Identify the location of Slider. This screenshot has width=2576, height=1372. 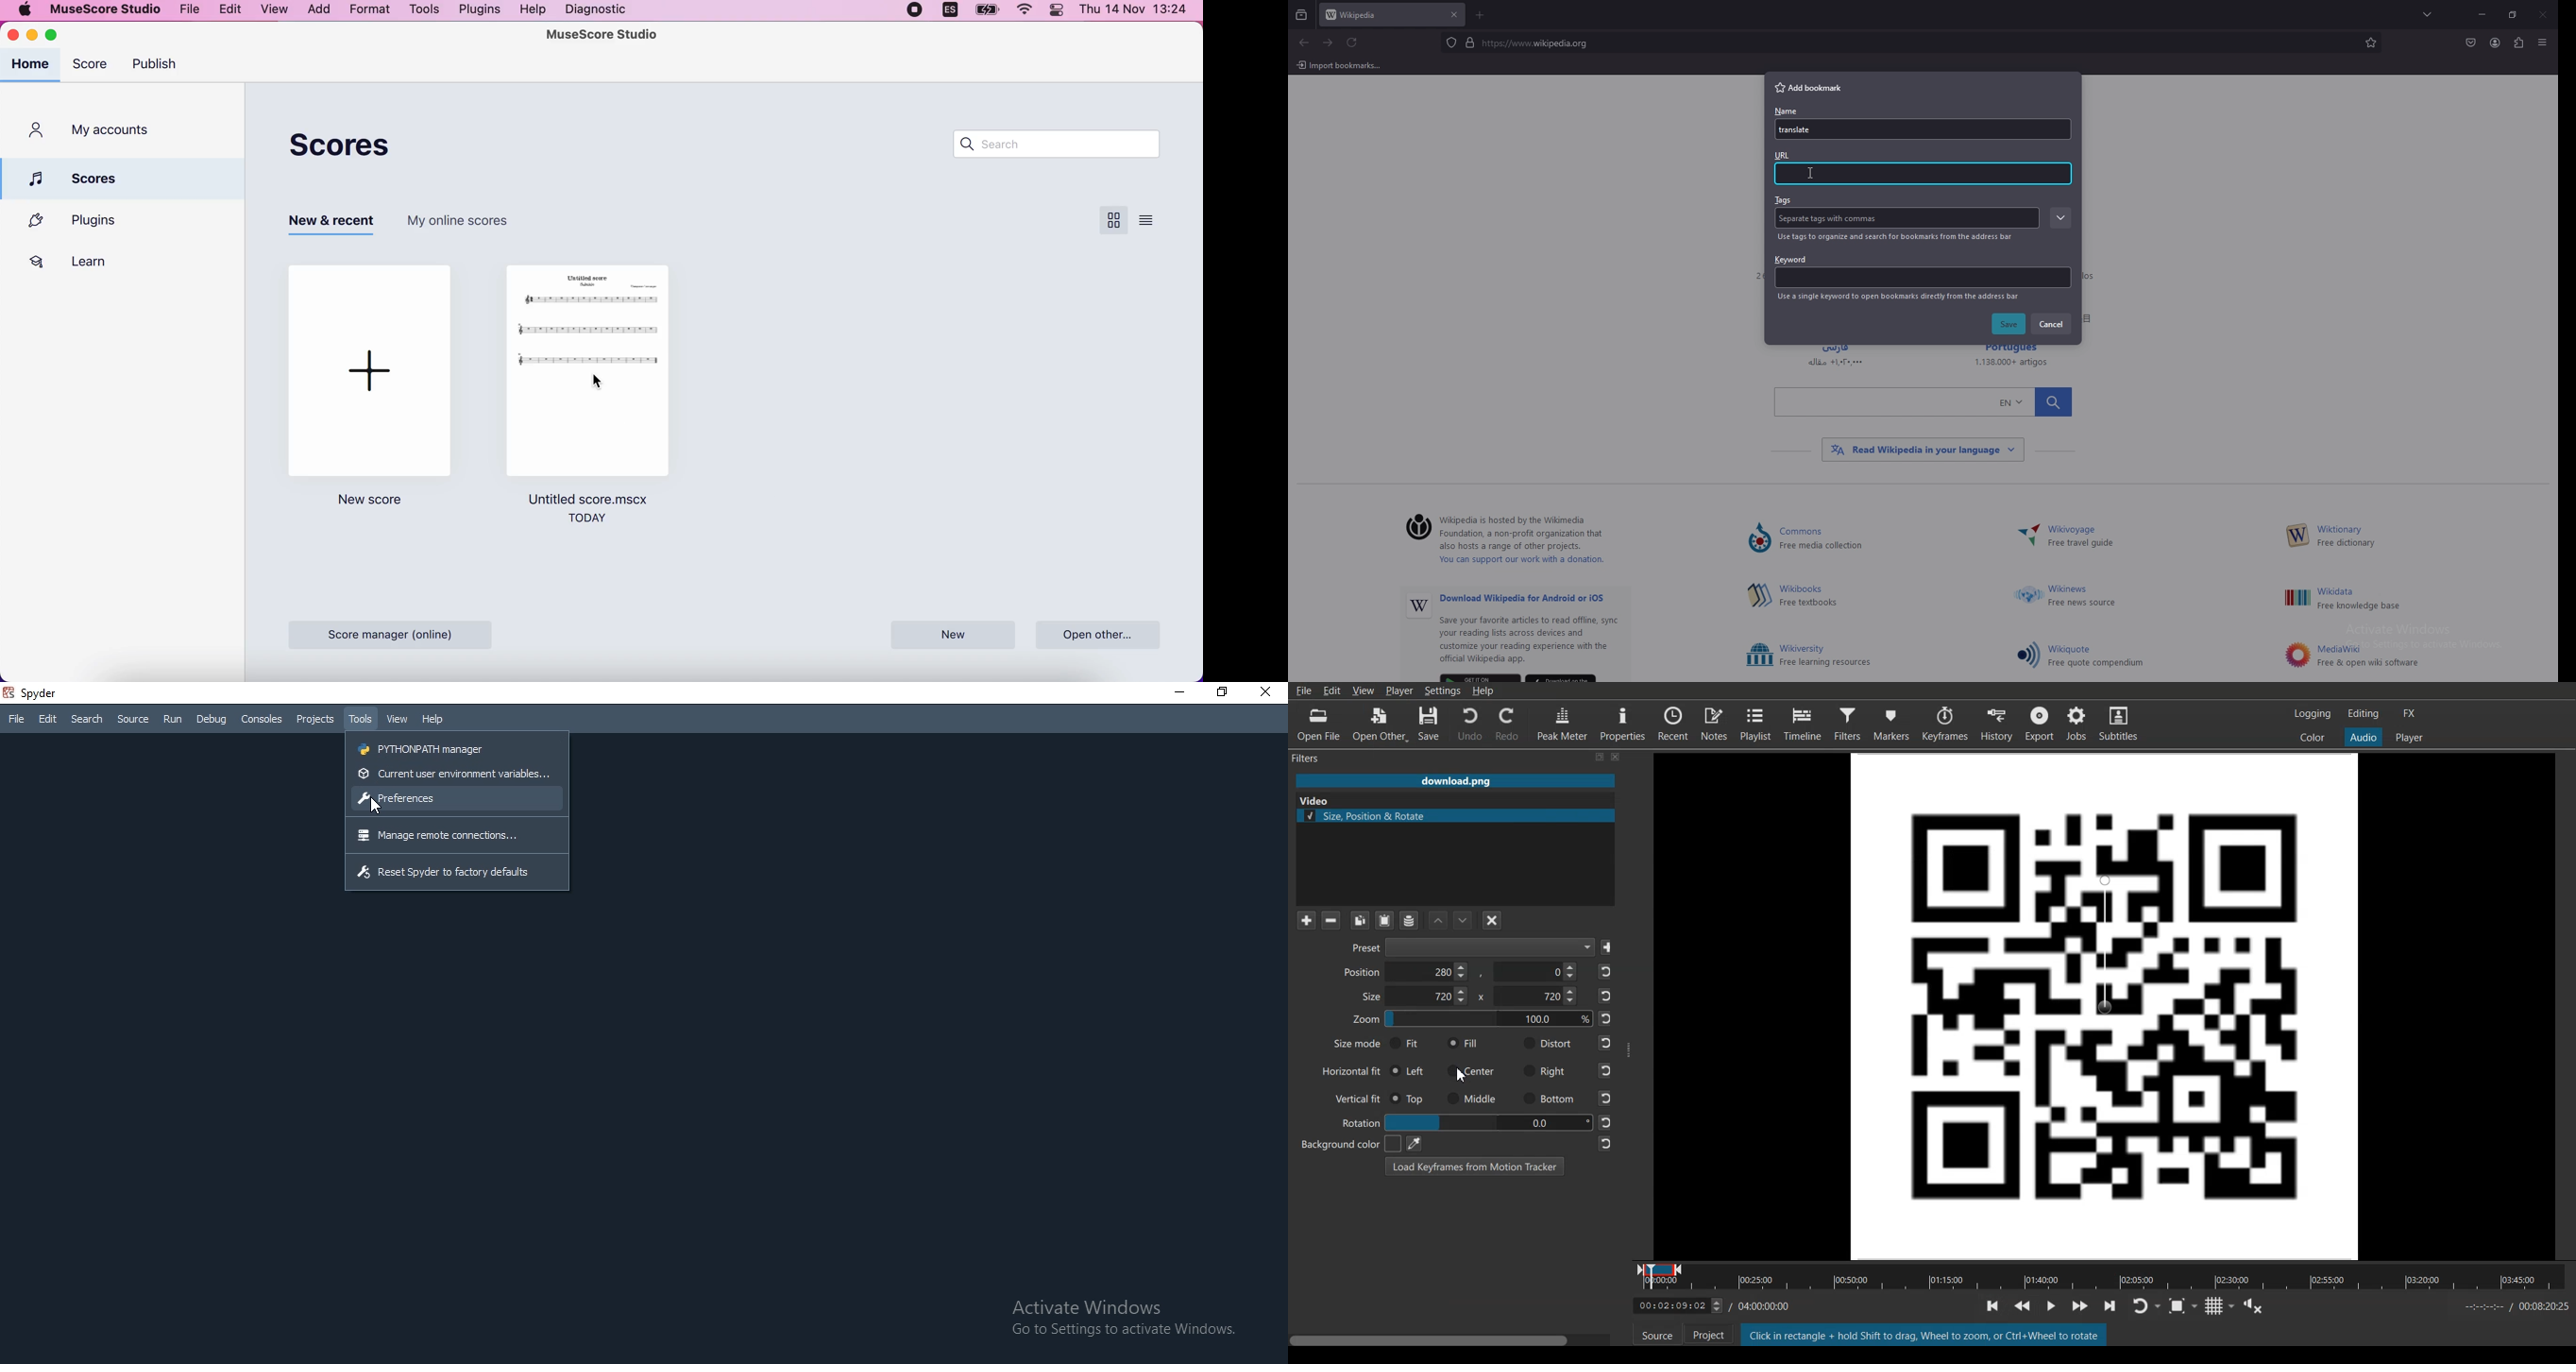
(2104, 1285).